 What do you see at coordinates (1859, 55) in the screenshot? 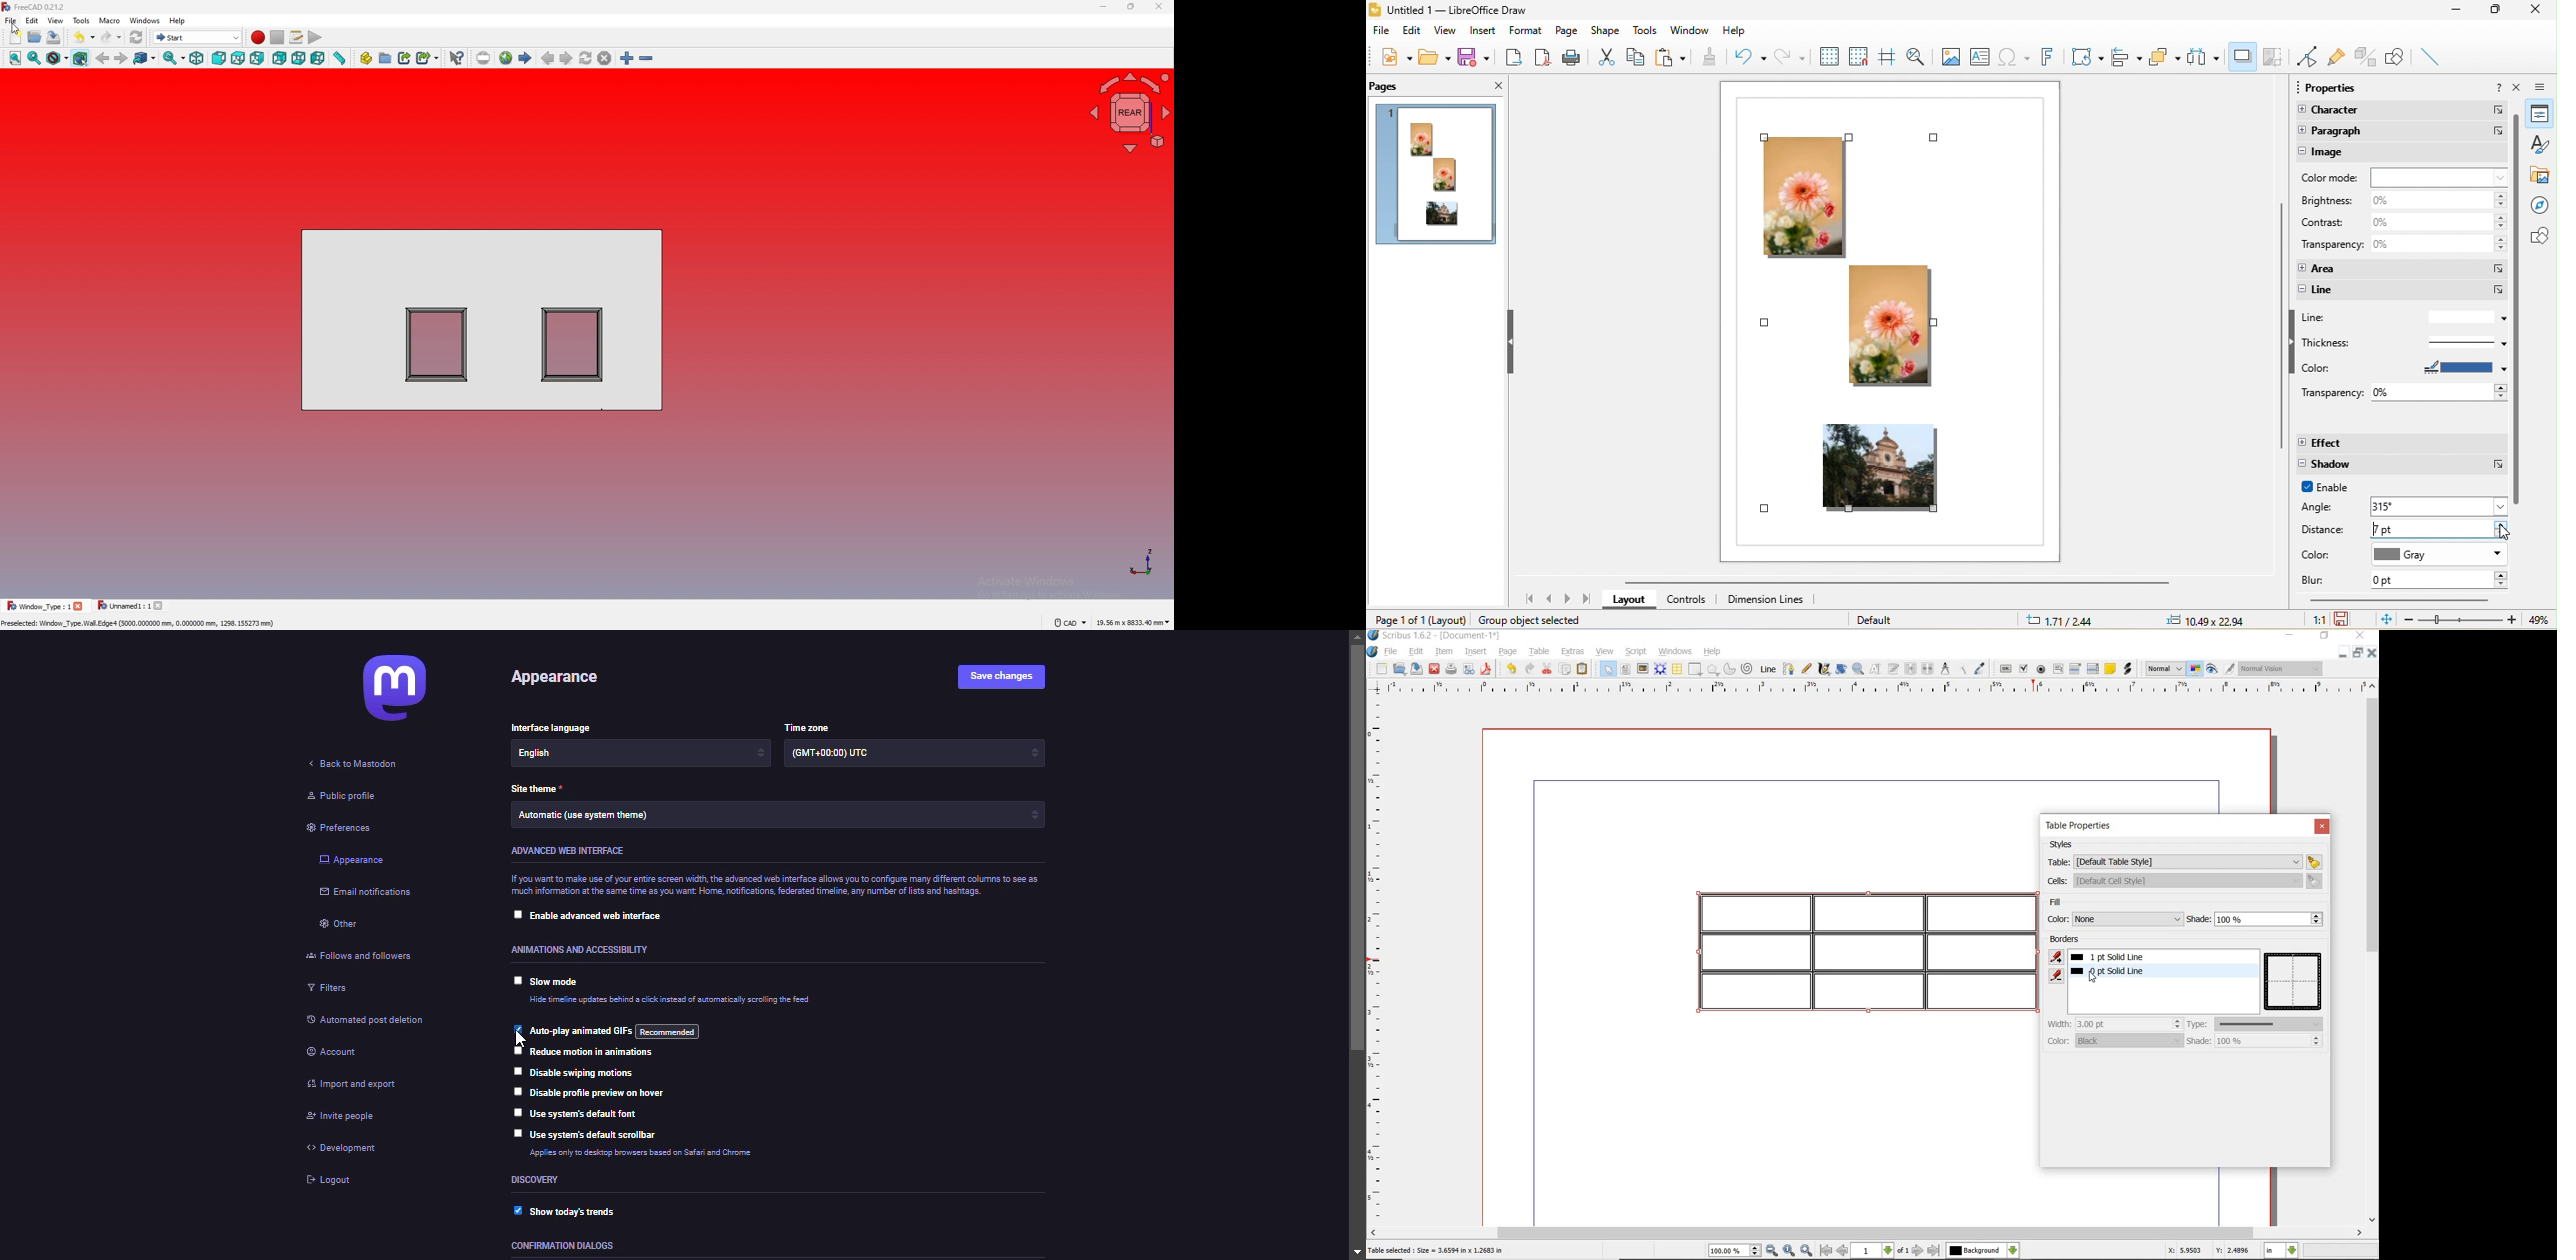
I see `snap to grids` at bounding box center [1859, 55].